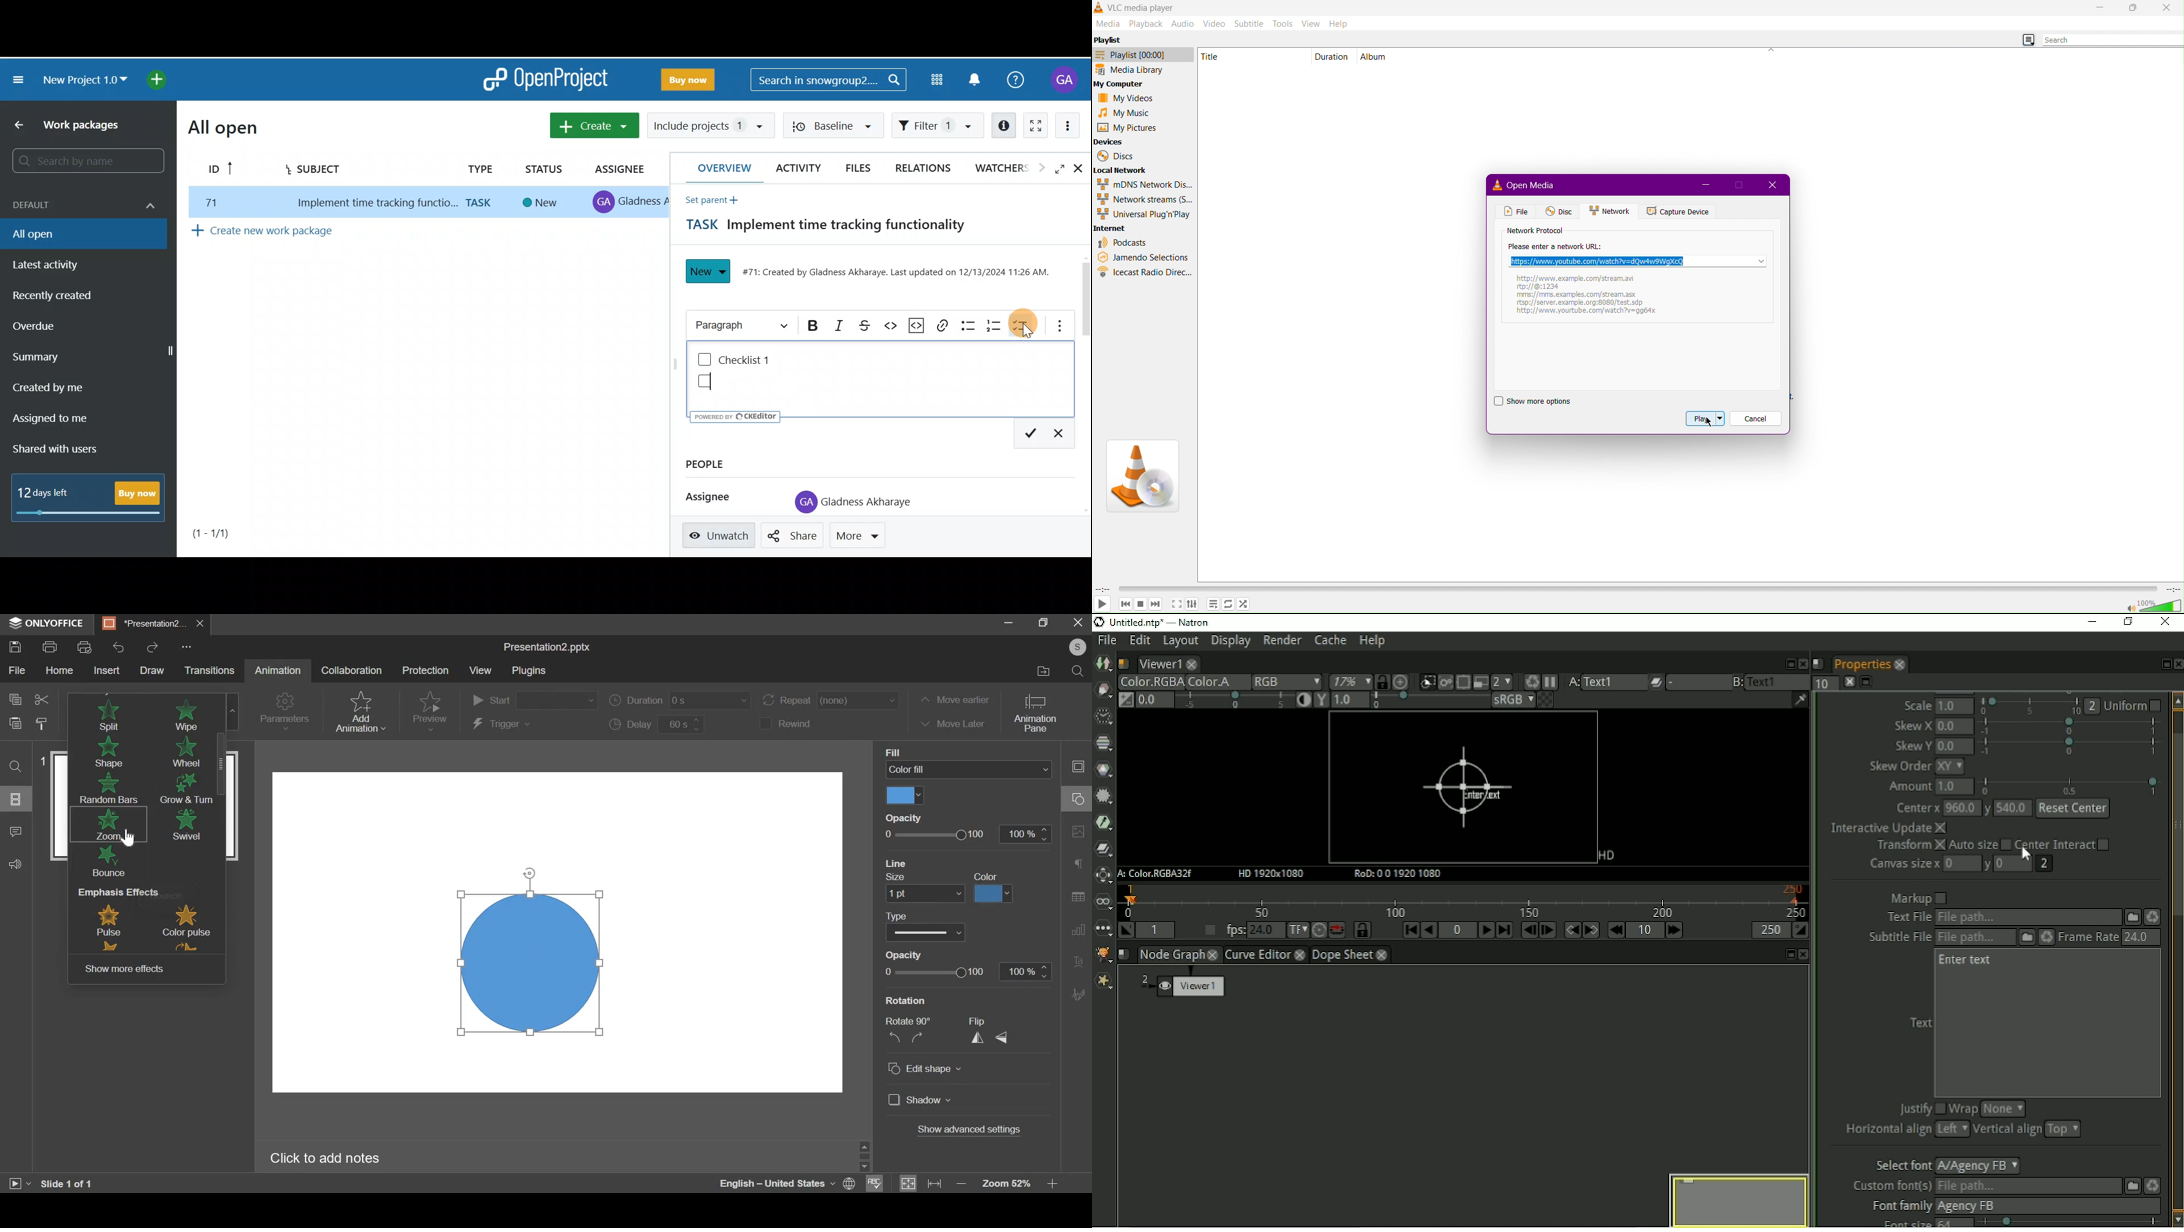 This screenshot has height=1232, width=2184. I want to click on line type, so click(926, 933).